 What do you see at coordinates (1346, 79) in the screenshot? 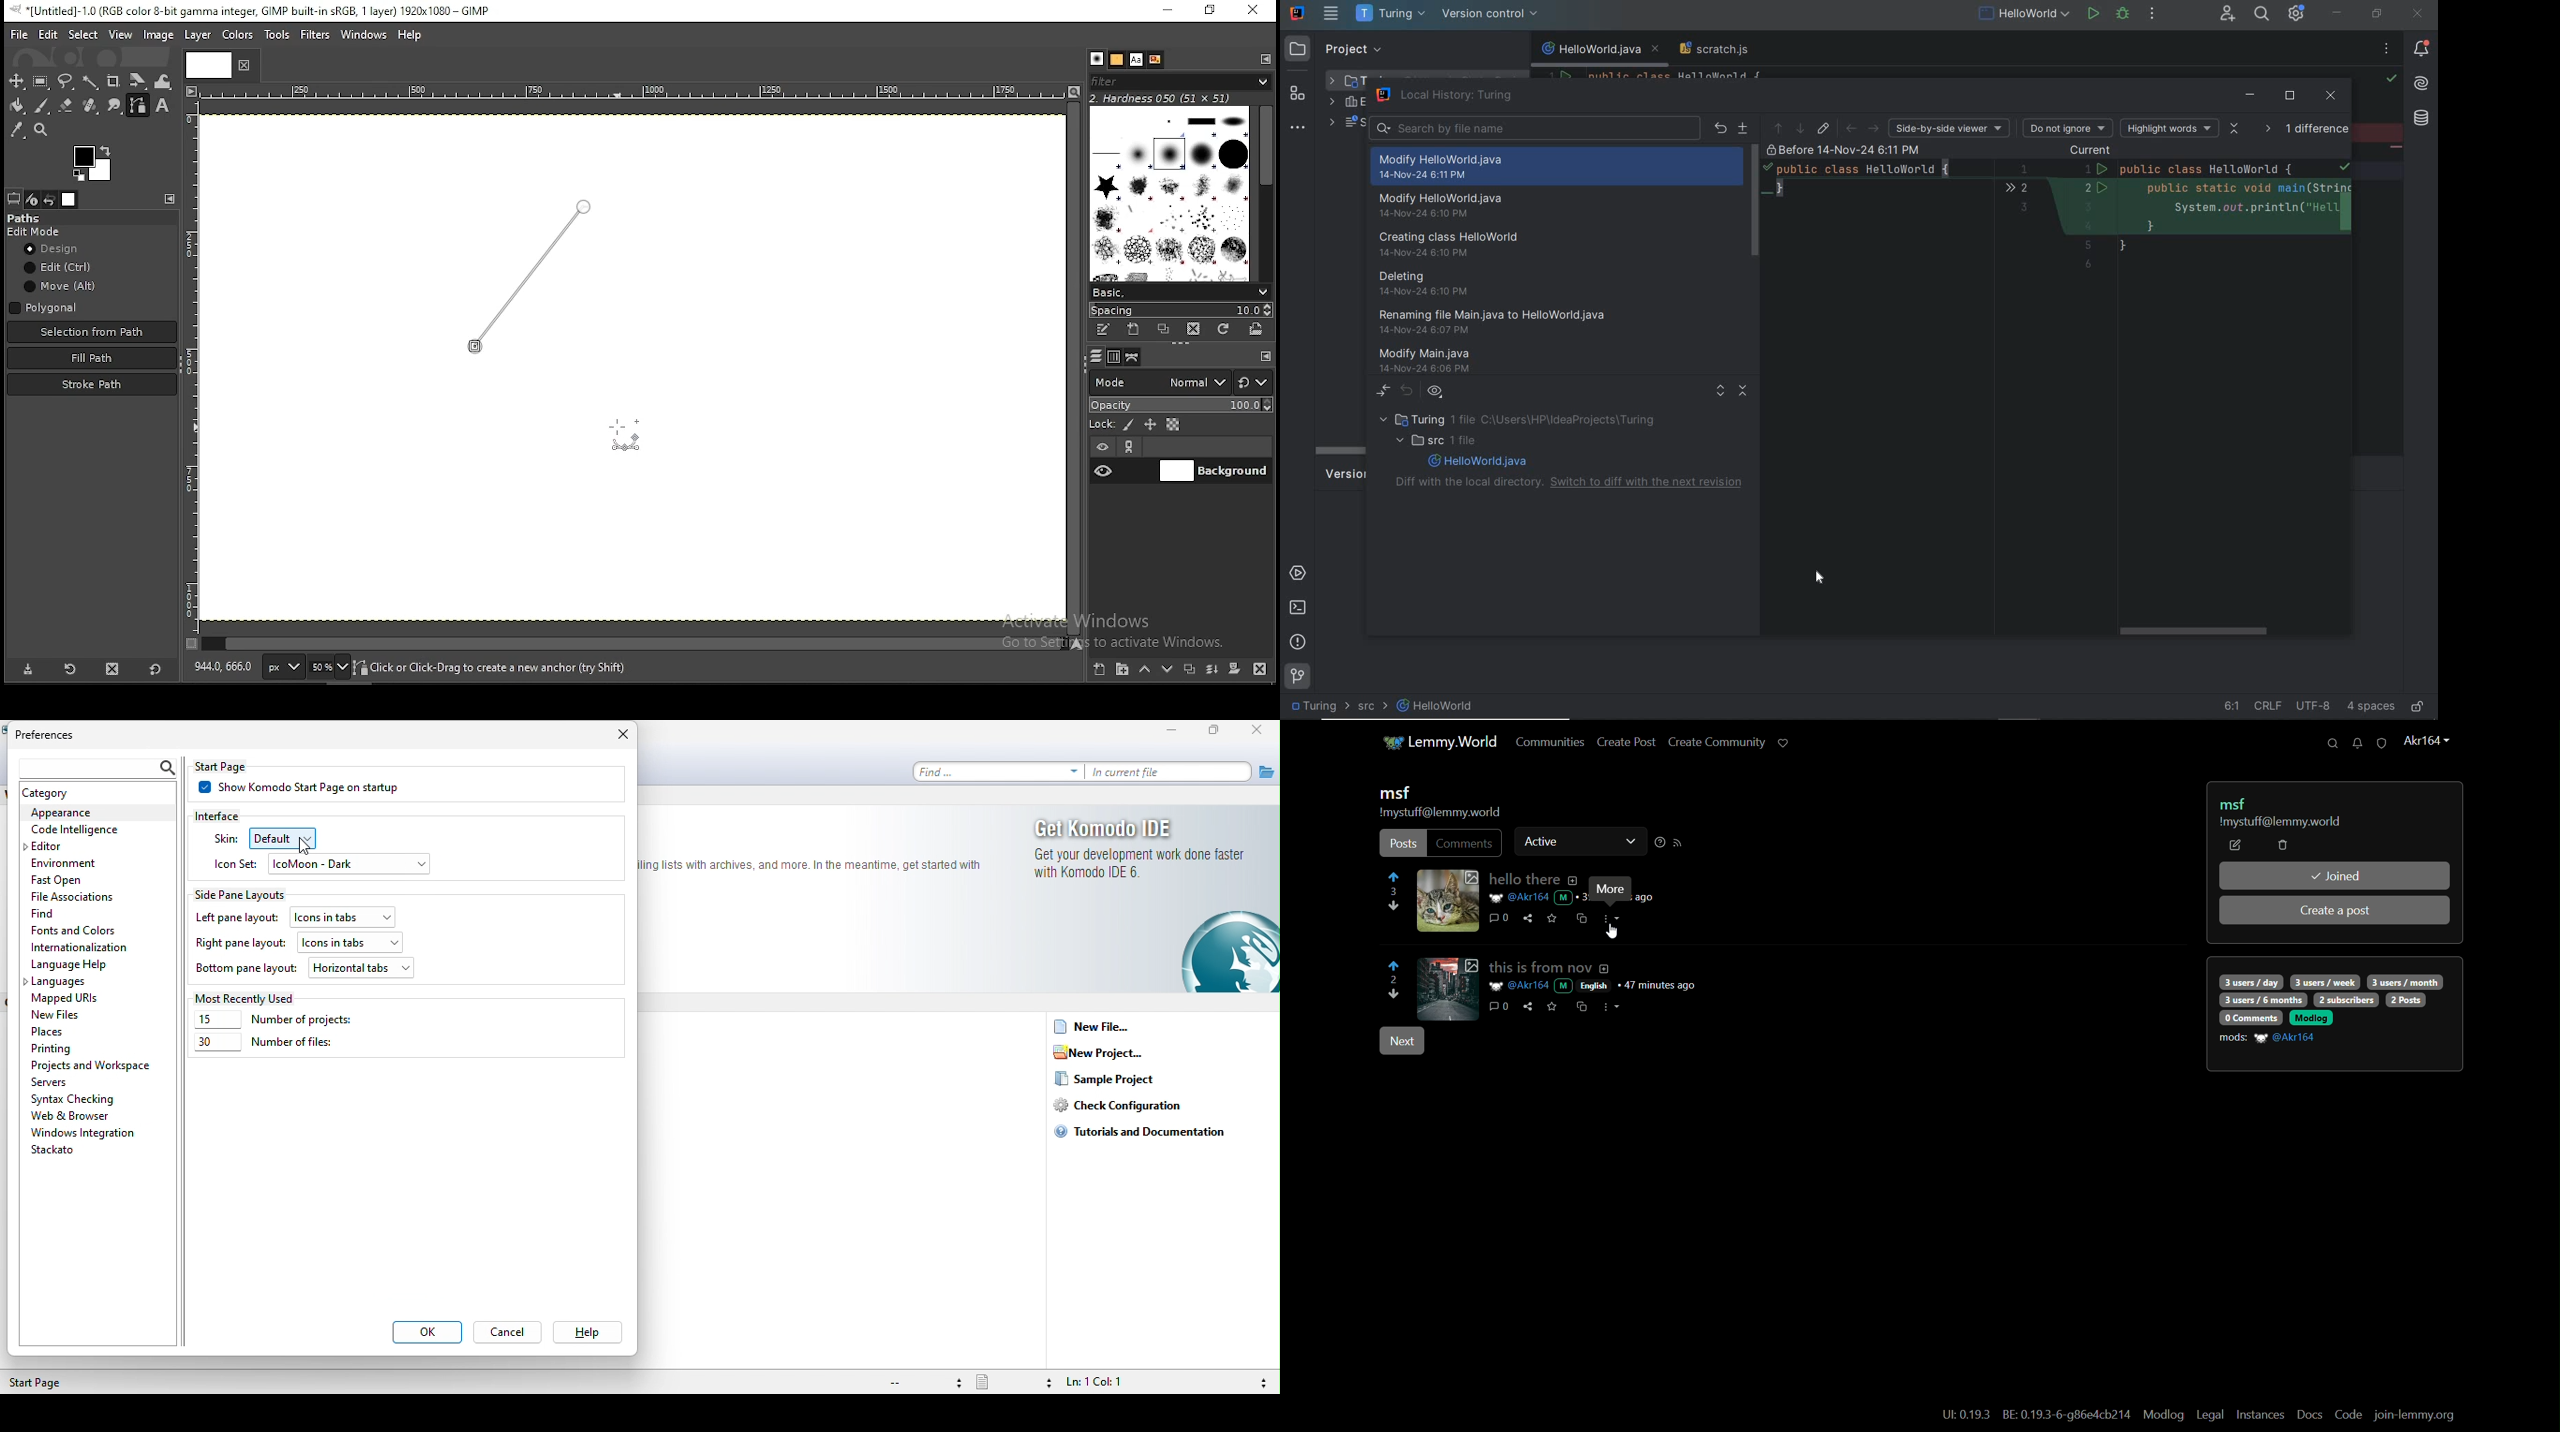
I see `project folder` at bounding box center [1346, 79].